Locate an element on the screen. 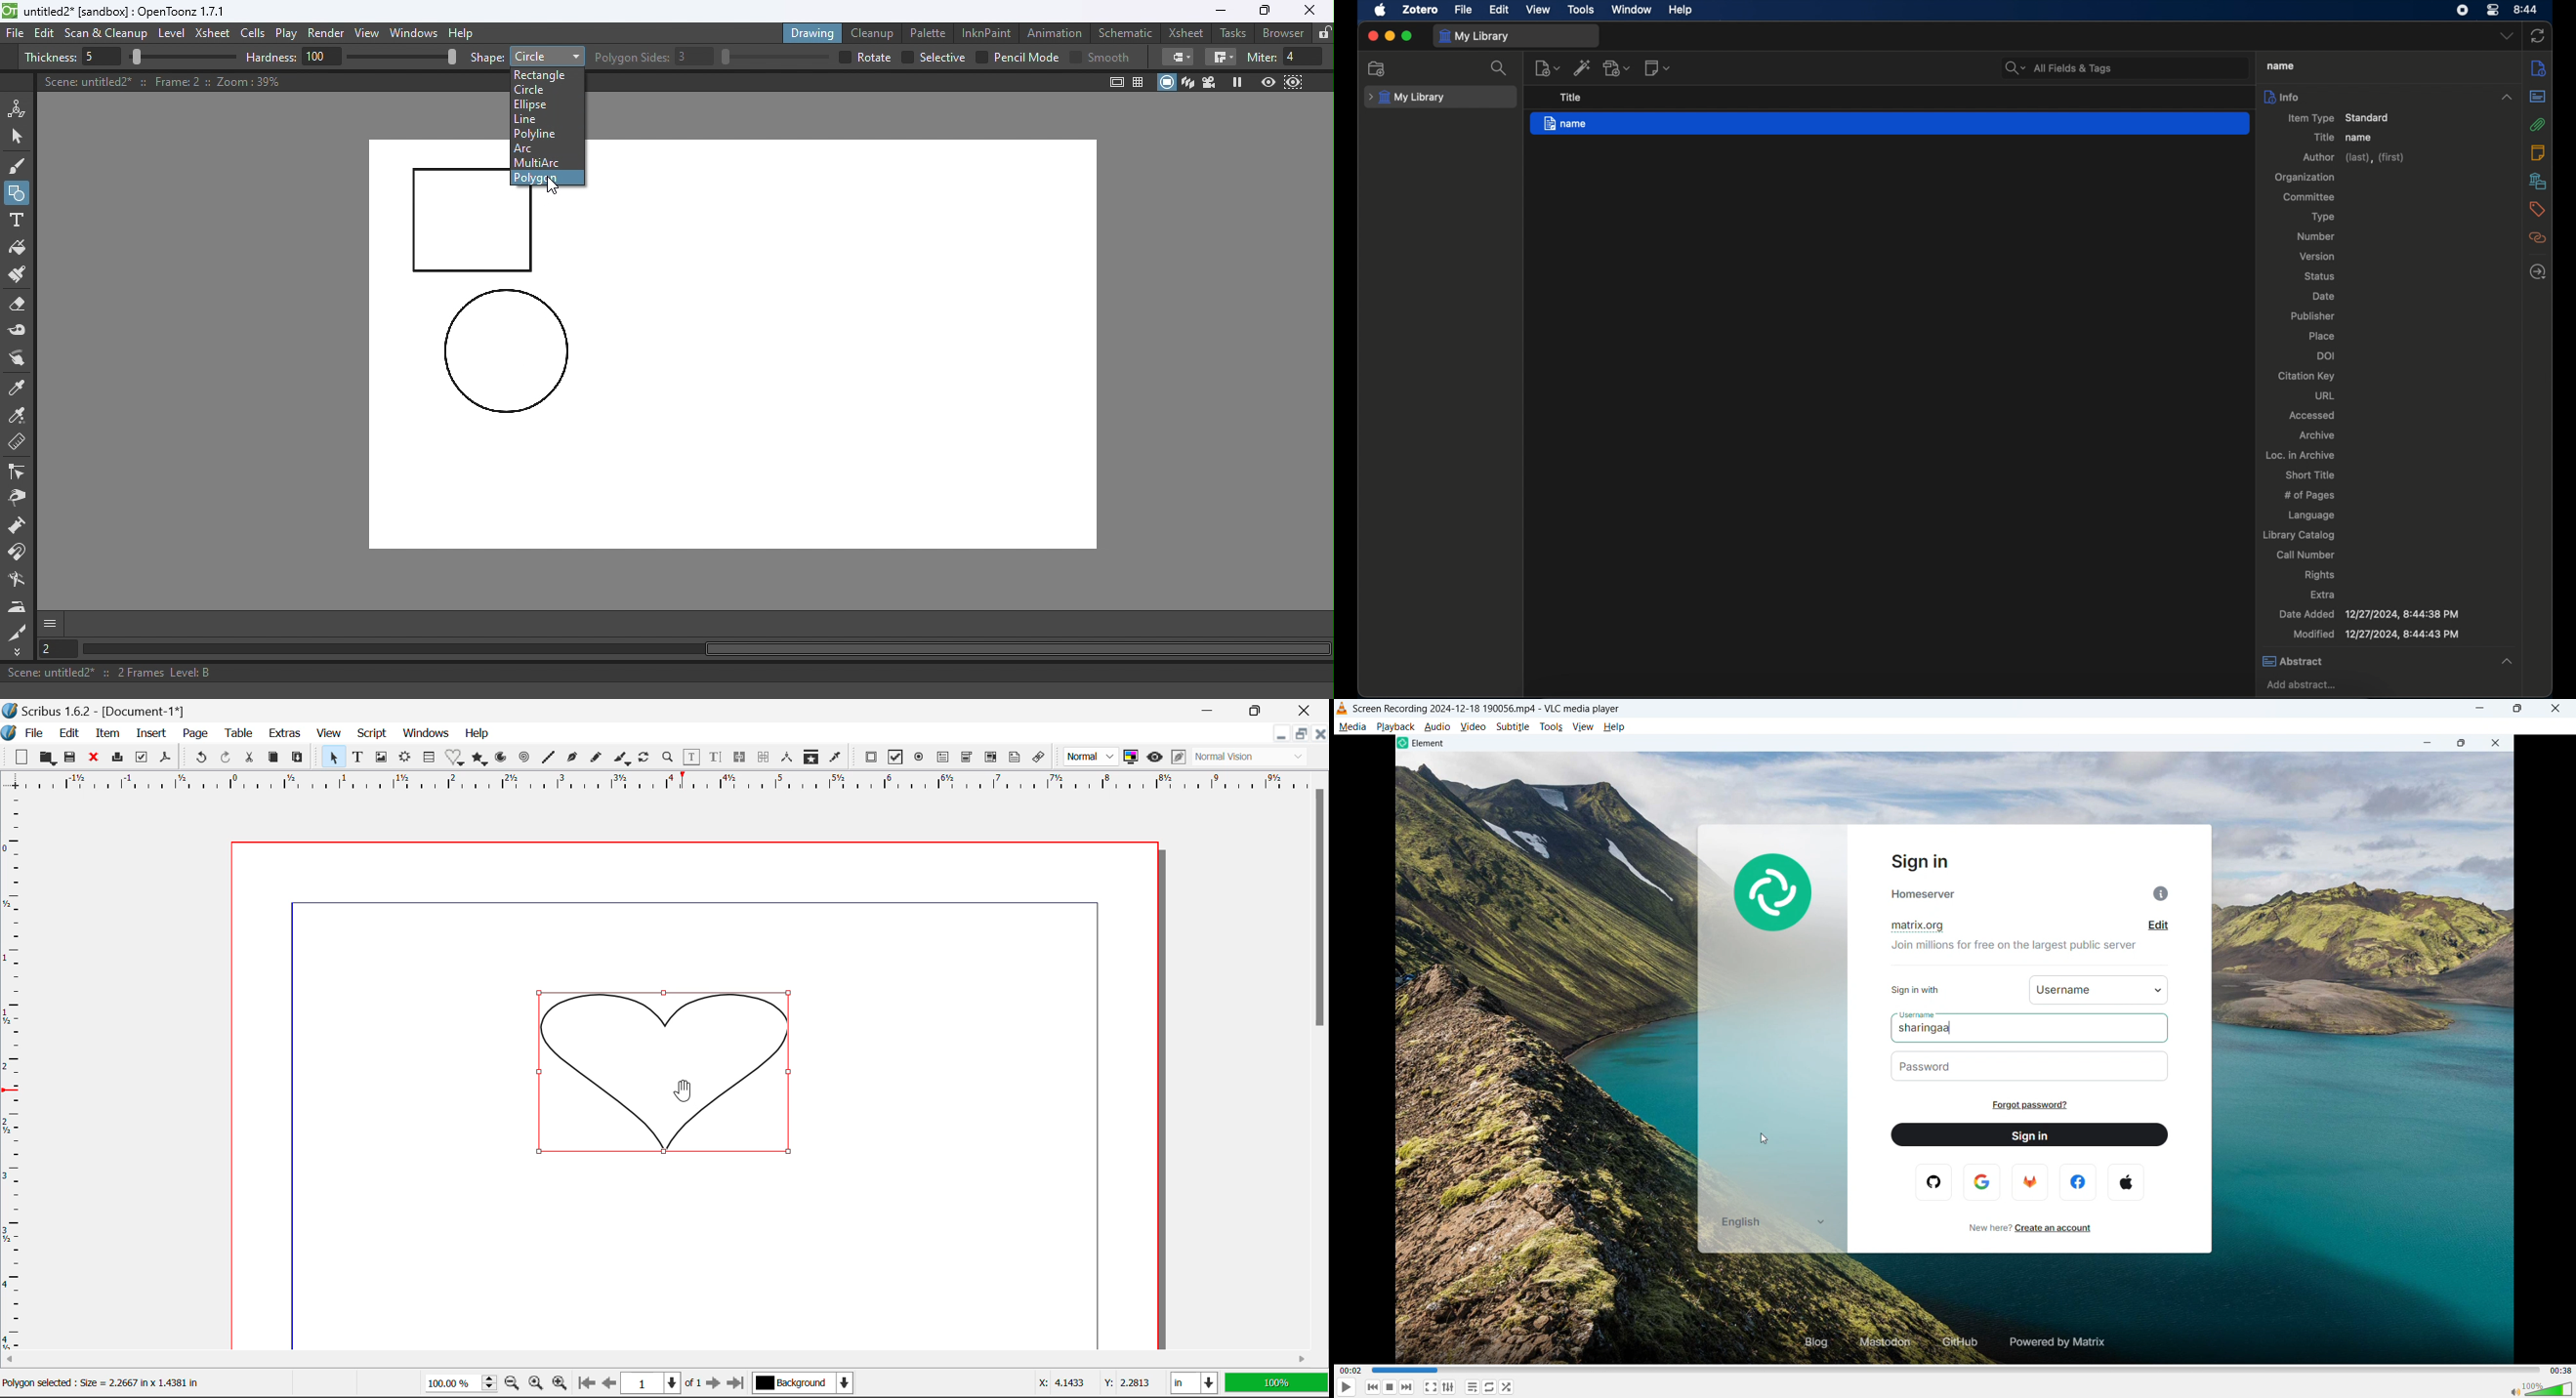  shape is located at coordinates (487, 59).